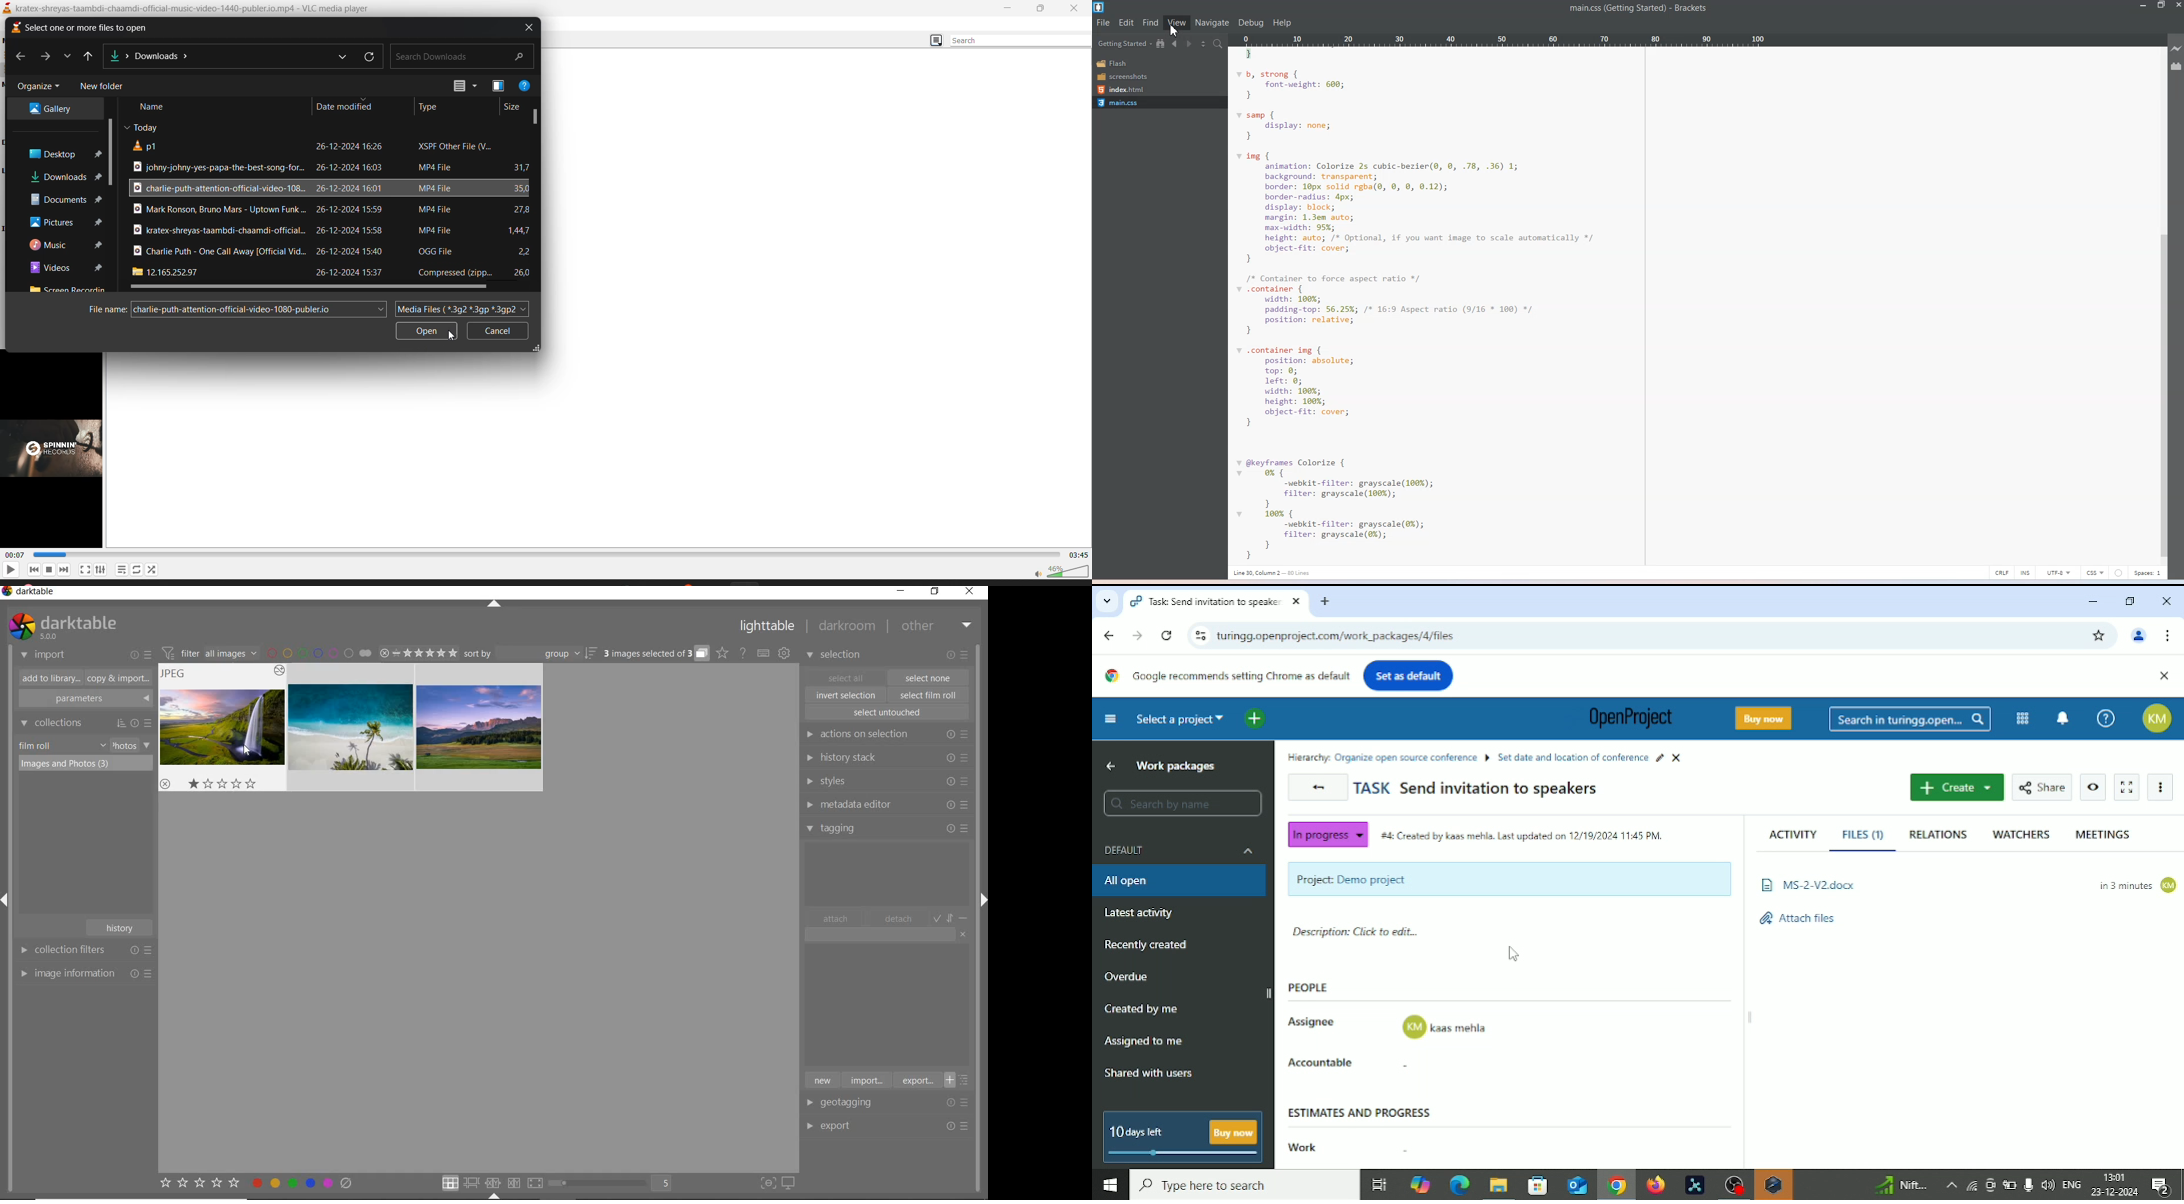 This screenshot has height=1204, width=2184. I want to click on Split the editor vertically and horizontally, so click(1203, 43).